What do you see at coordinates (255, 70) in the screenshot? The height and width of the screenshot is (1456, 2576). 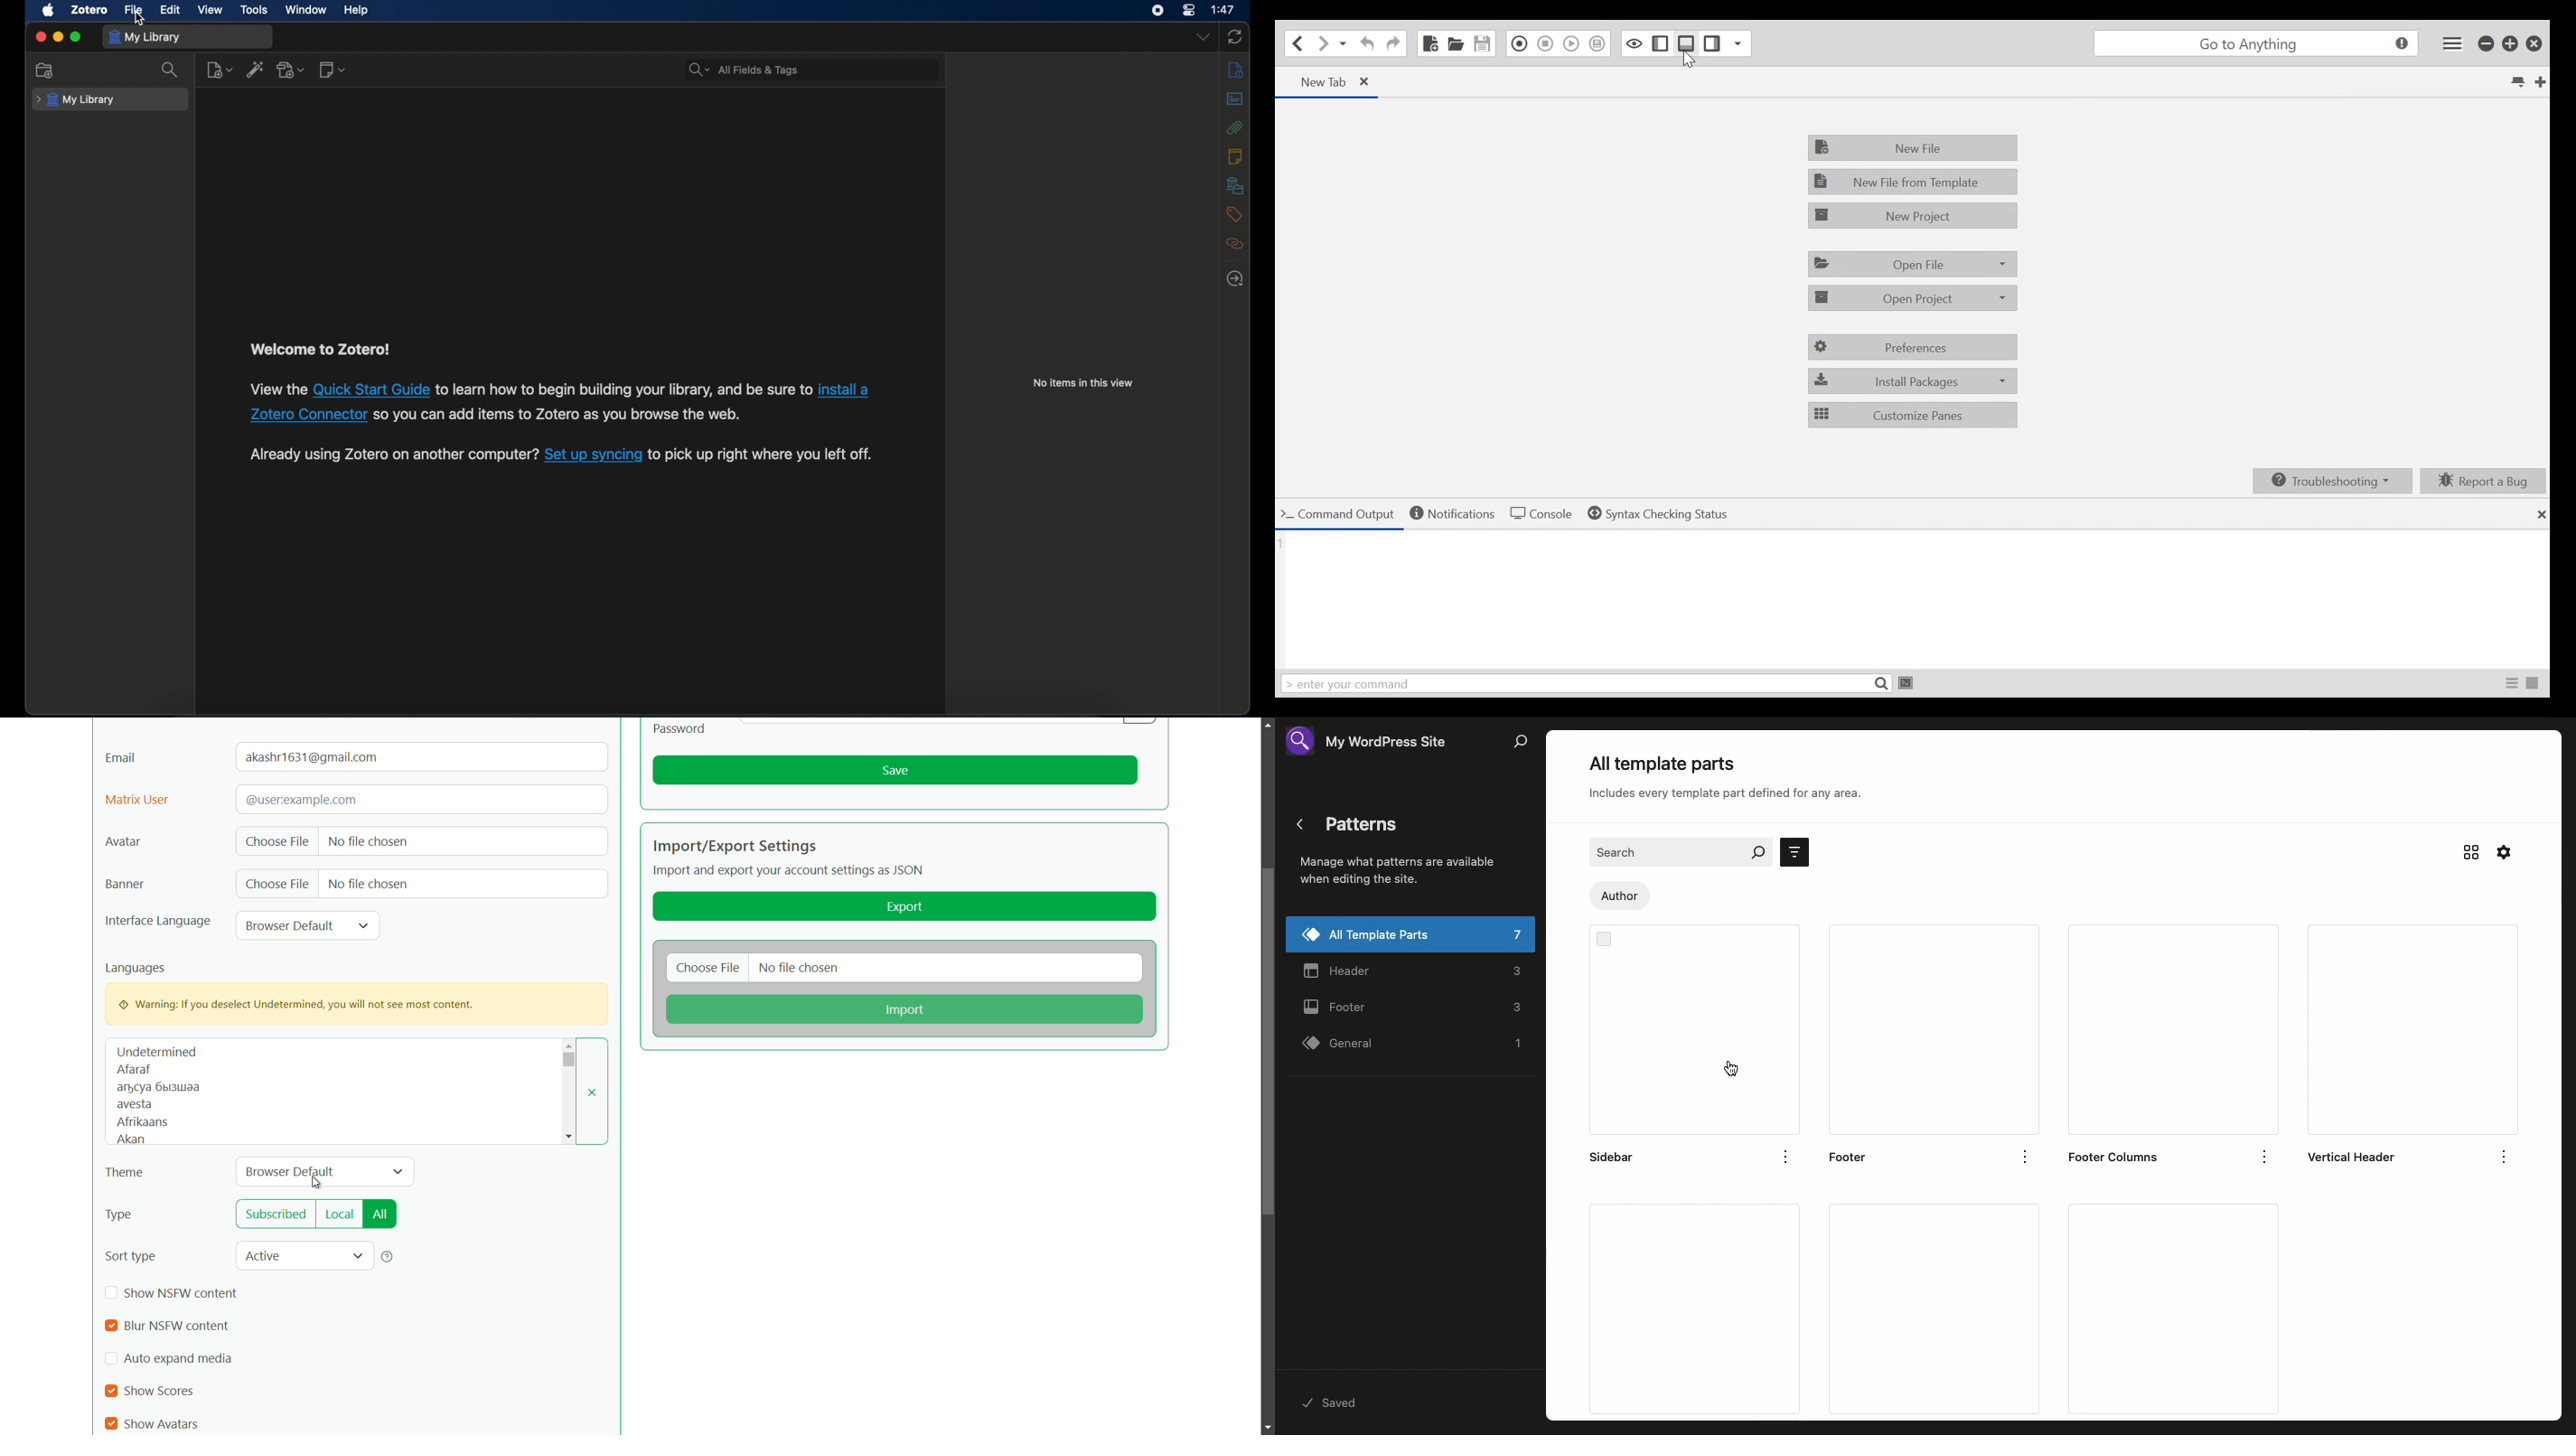 I see `add item by identifier` at bounding box center [255, 70].